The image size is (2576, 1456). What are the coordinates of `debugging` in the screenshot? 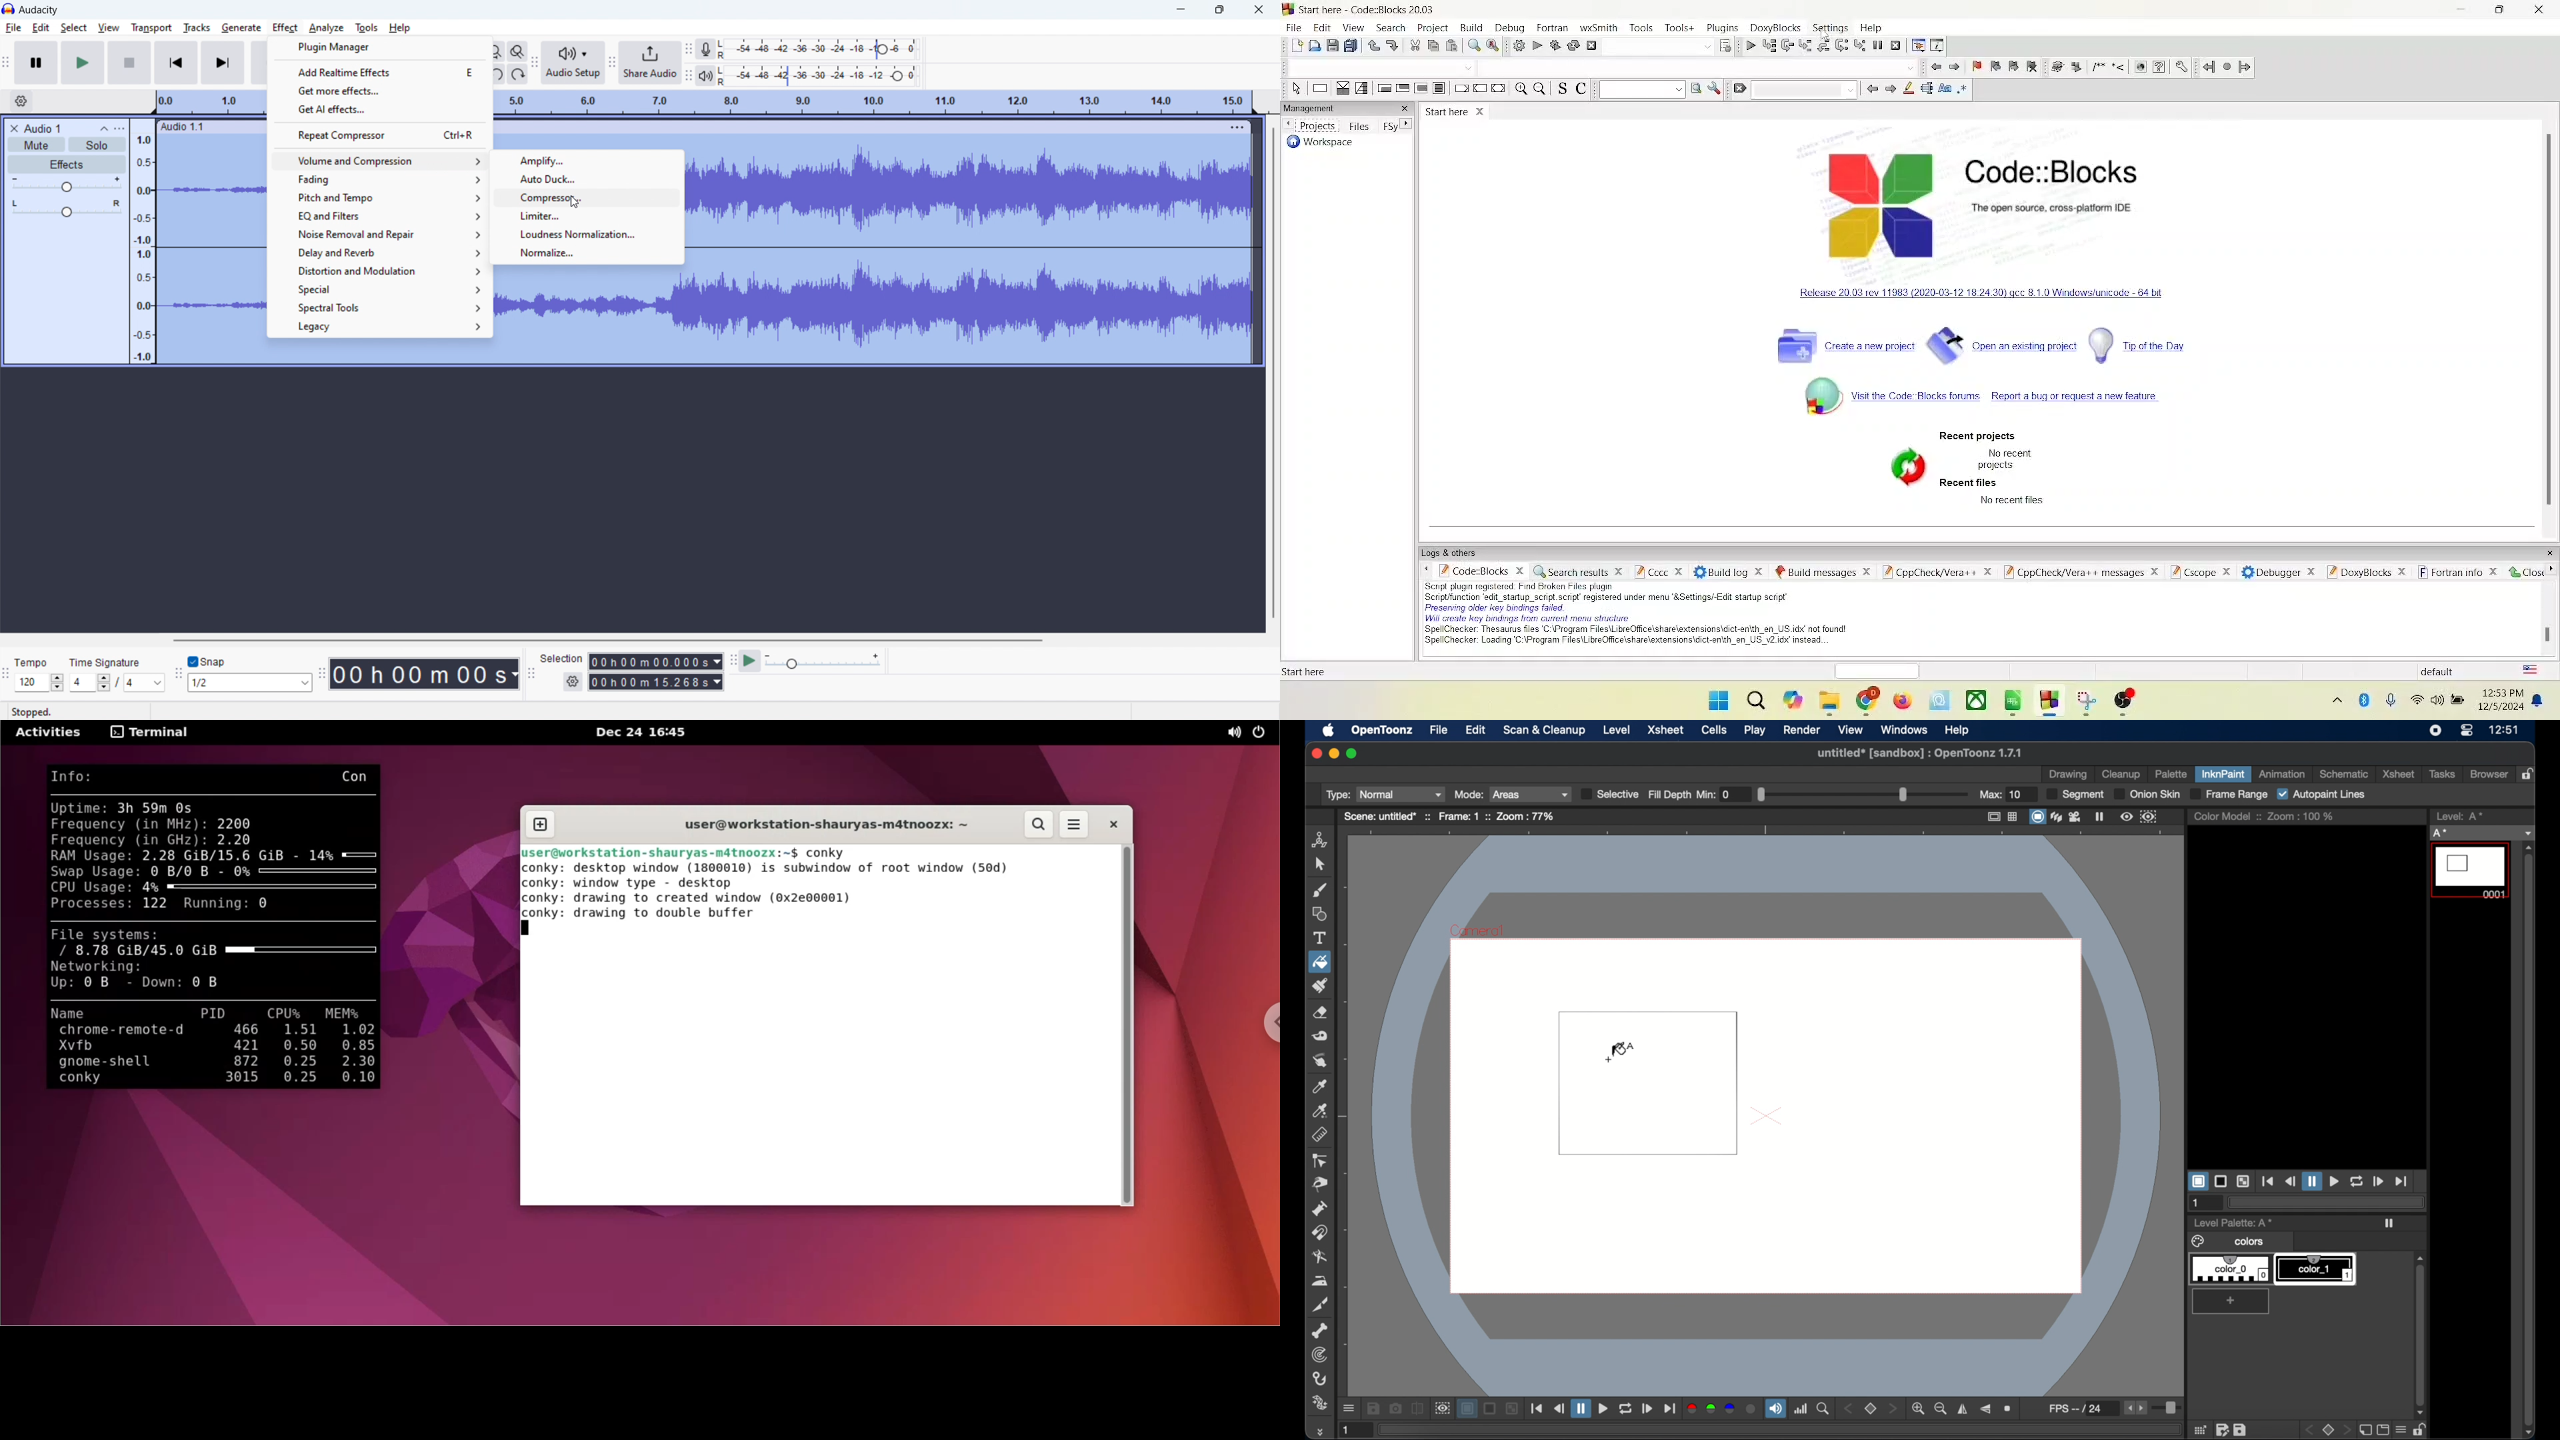 It's located at (1917, 44).